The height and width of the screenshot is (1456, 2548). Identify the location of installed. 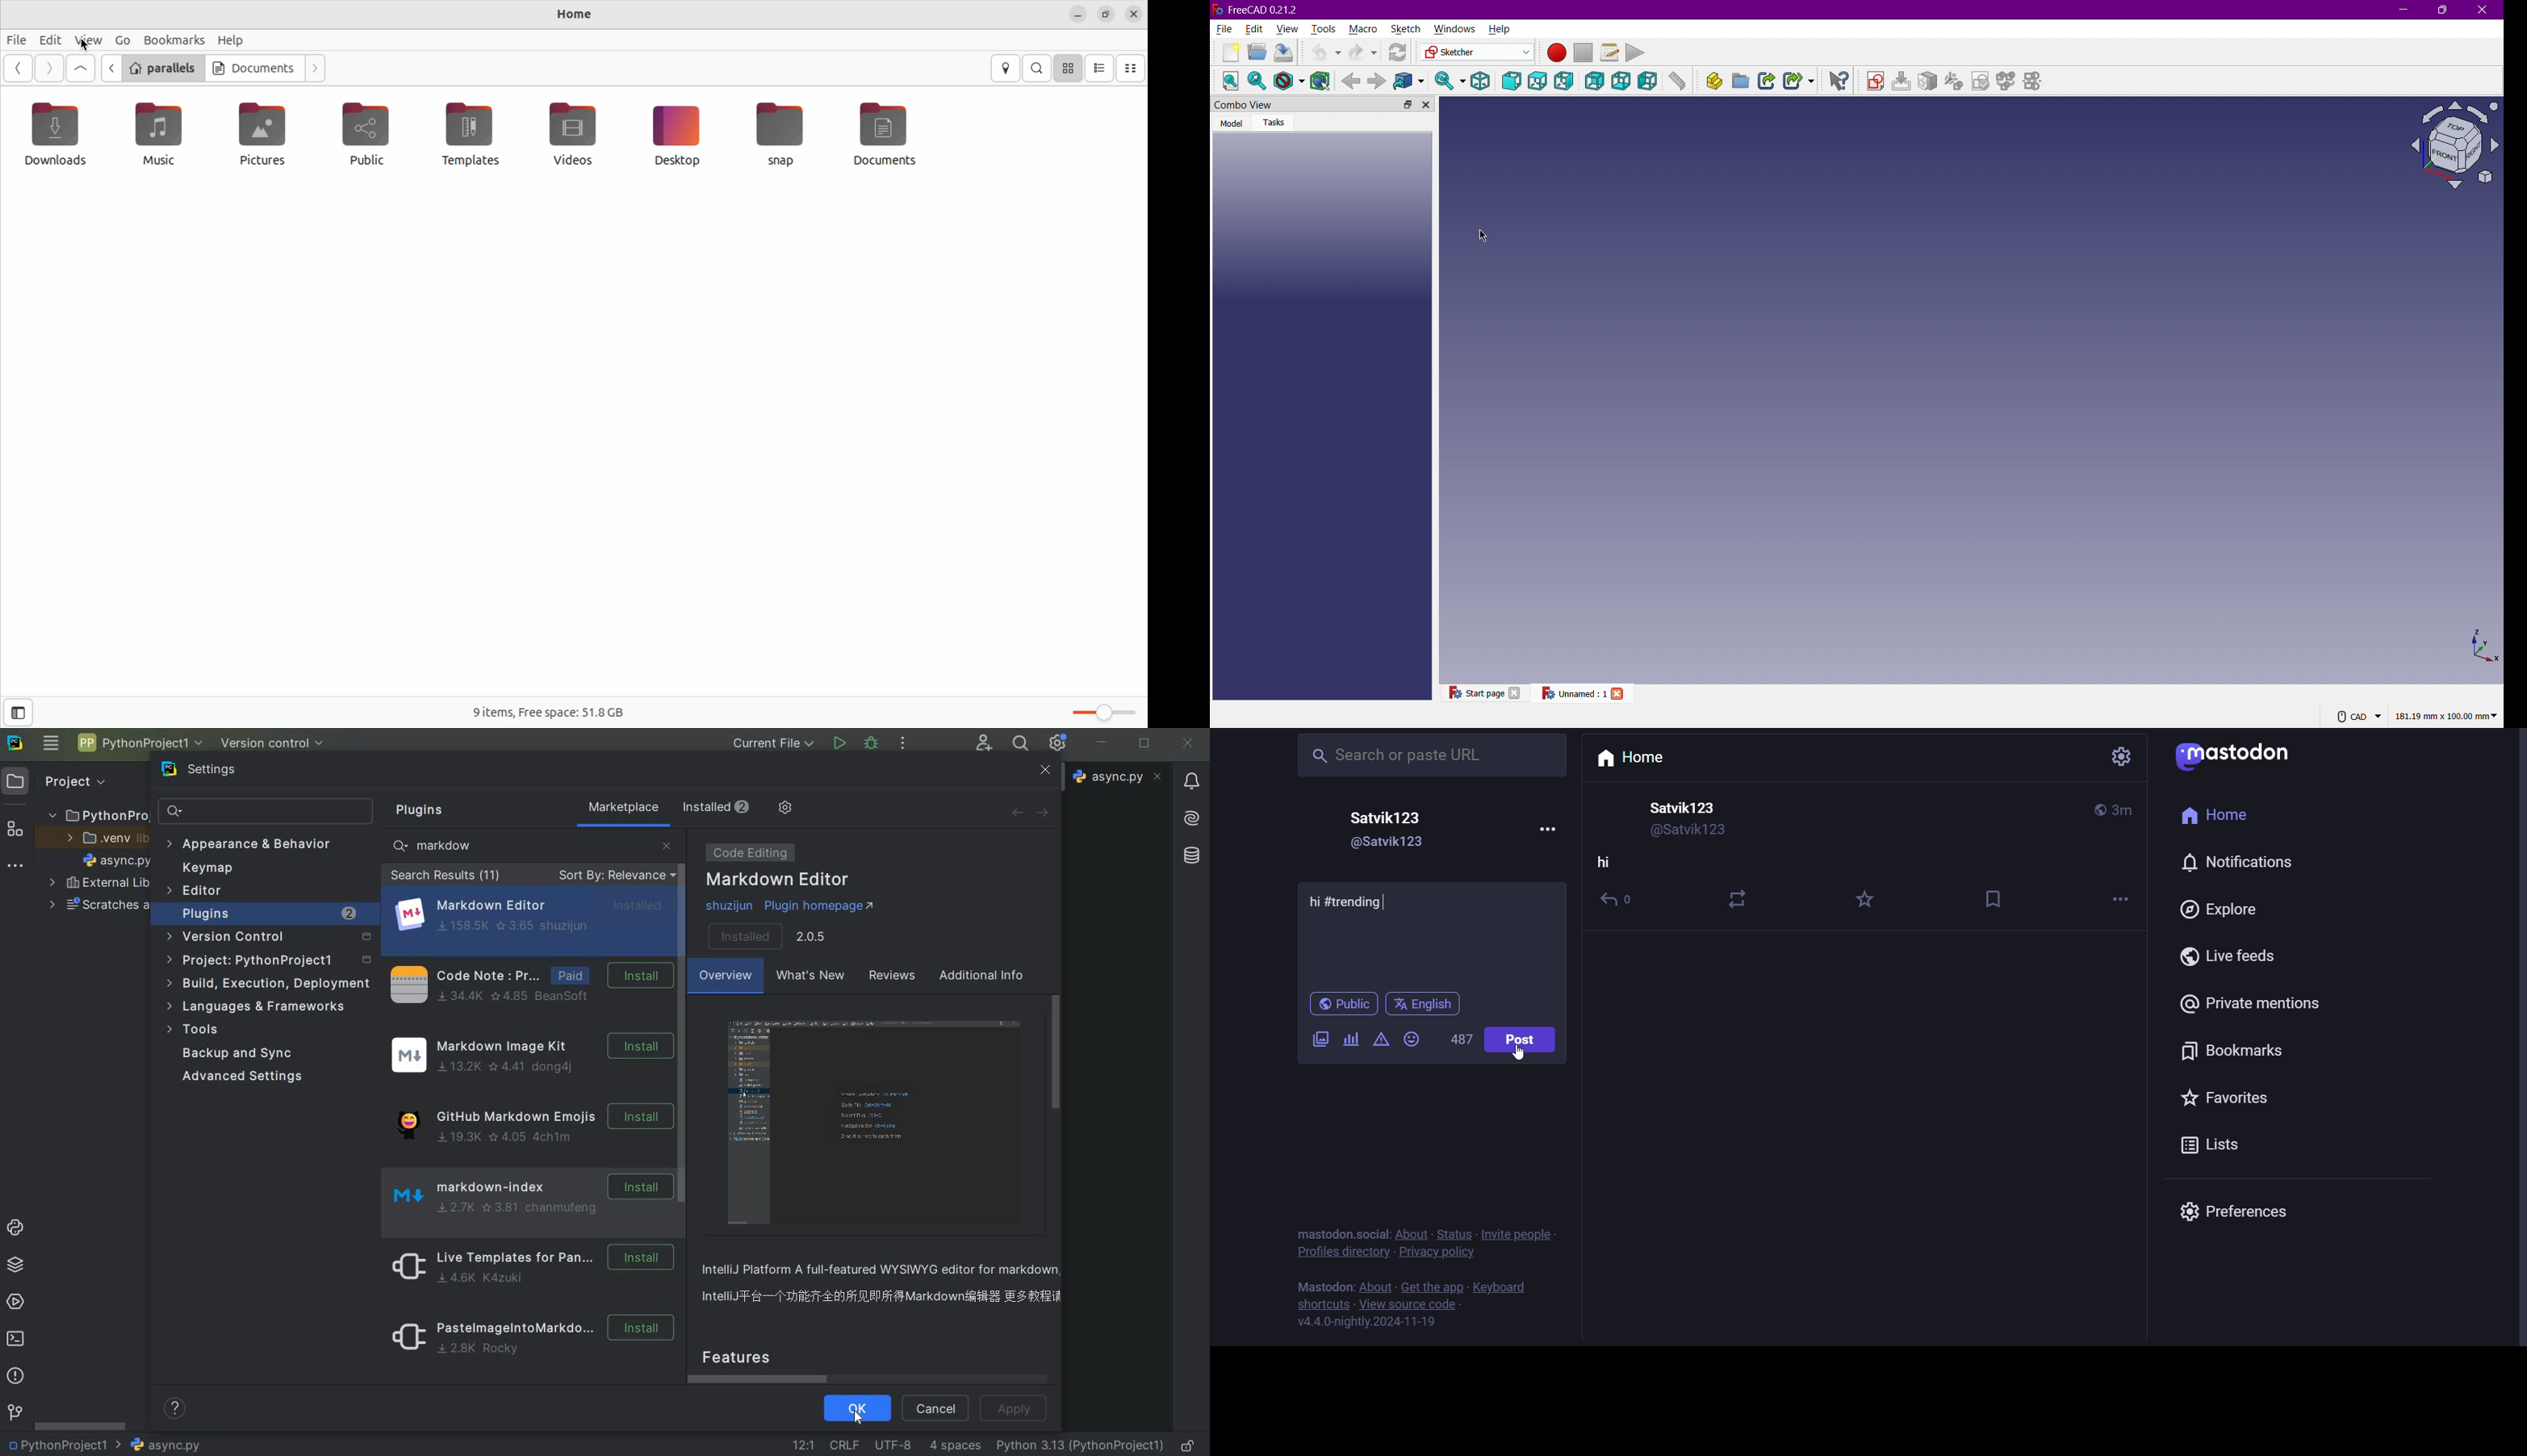
(767, 935).